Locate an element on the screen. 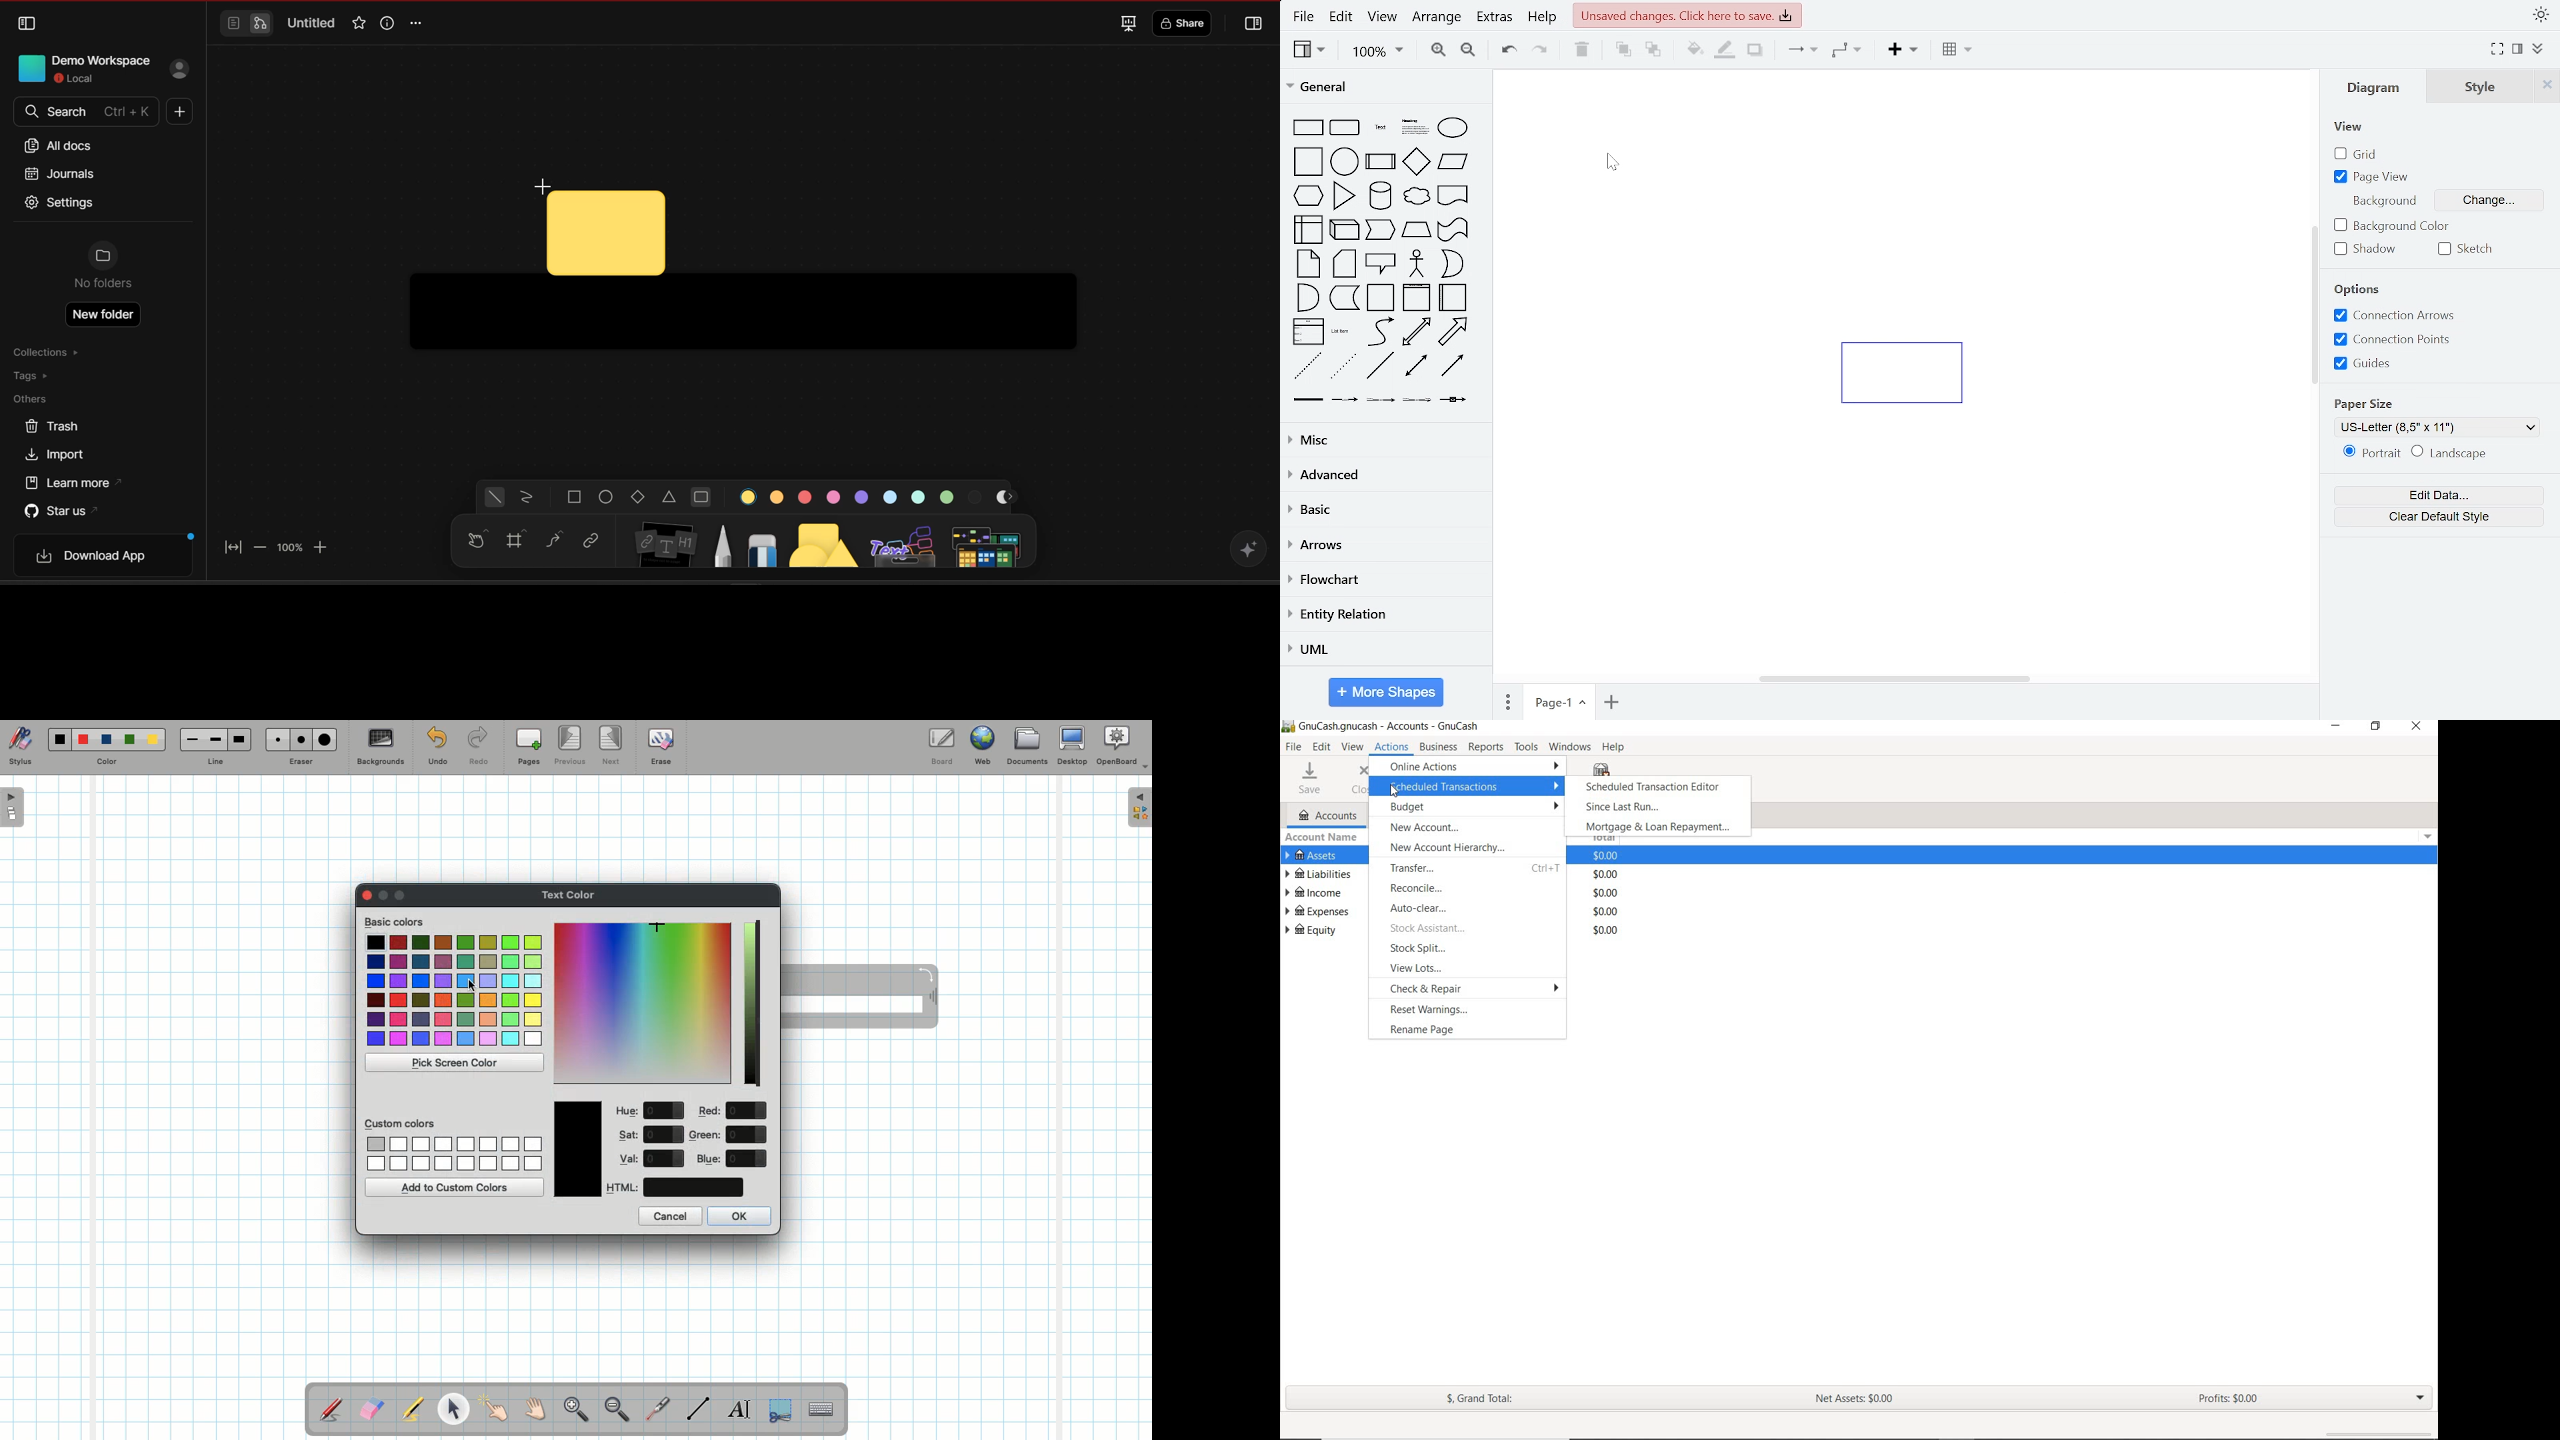  ASSETS is located at coordinates (1314, 855).